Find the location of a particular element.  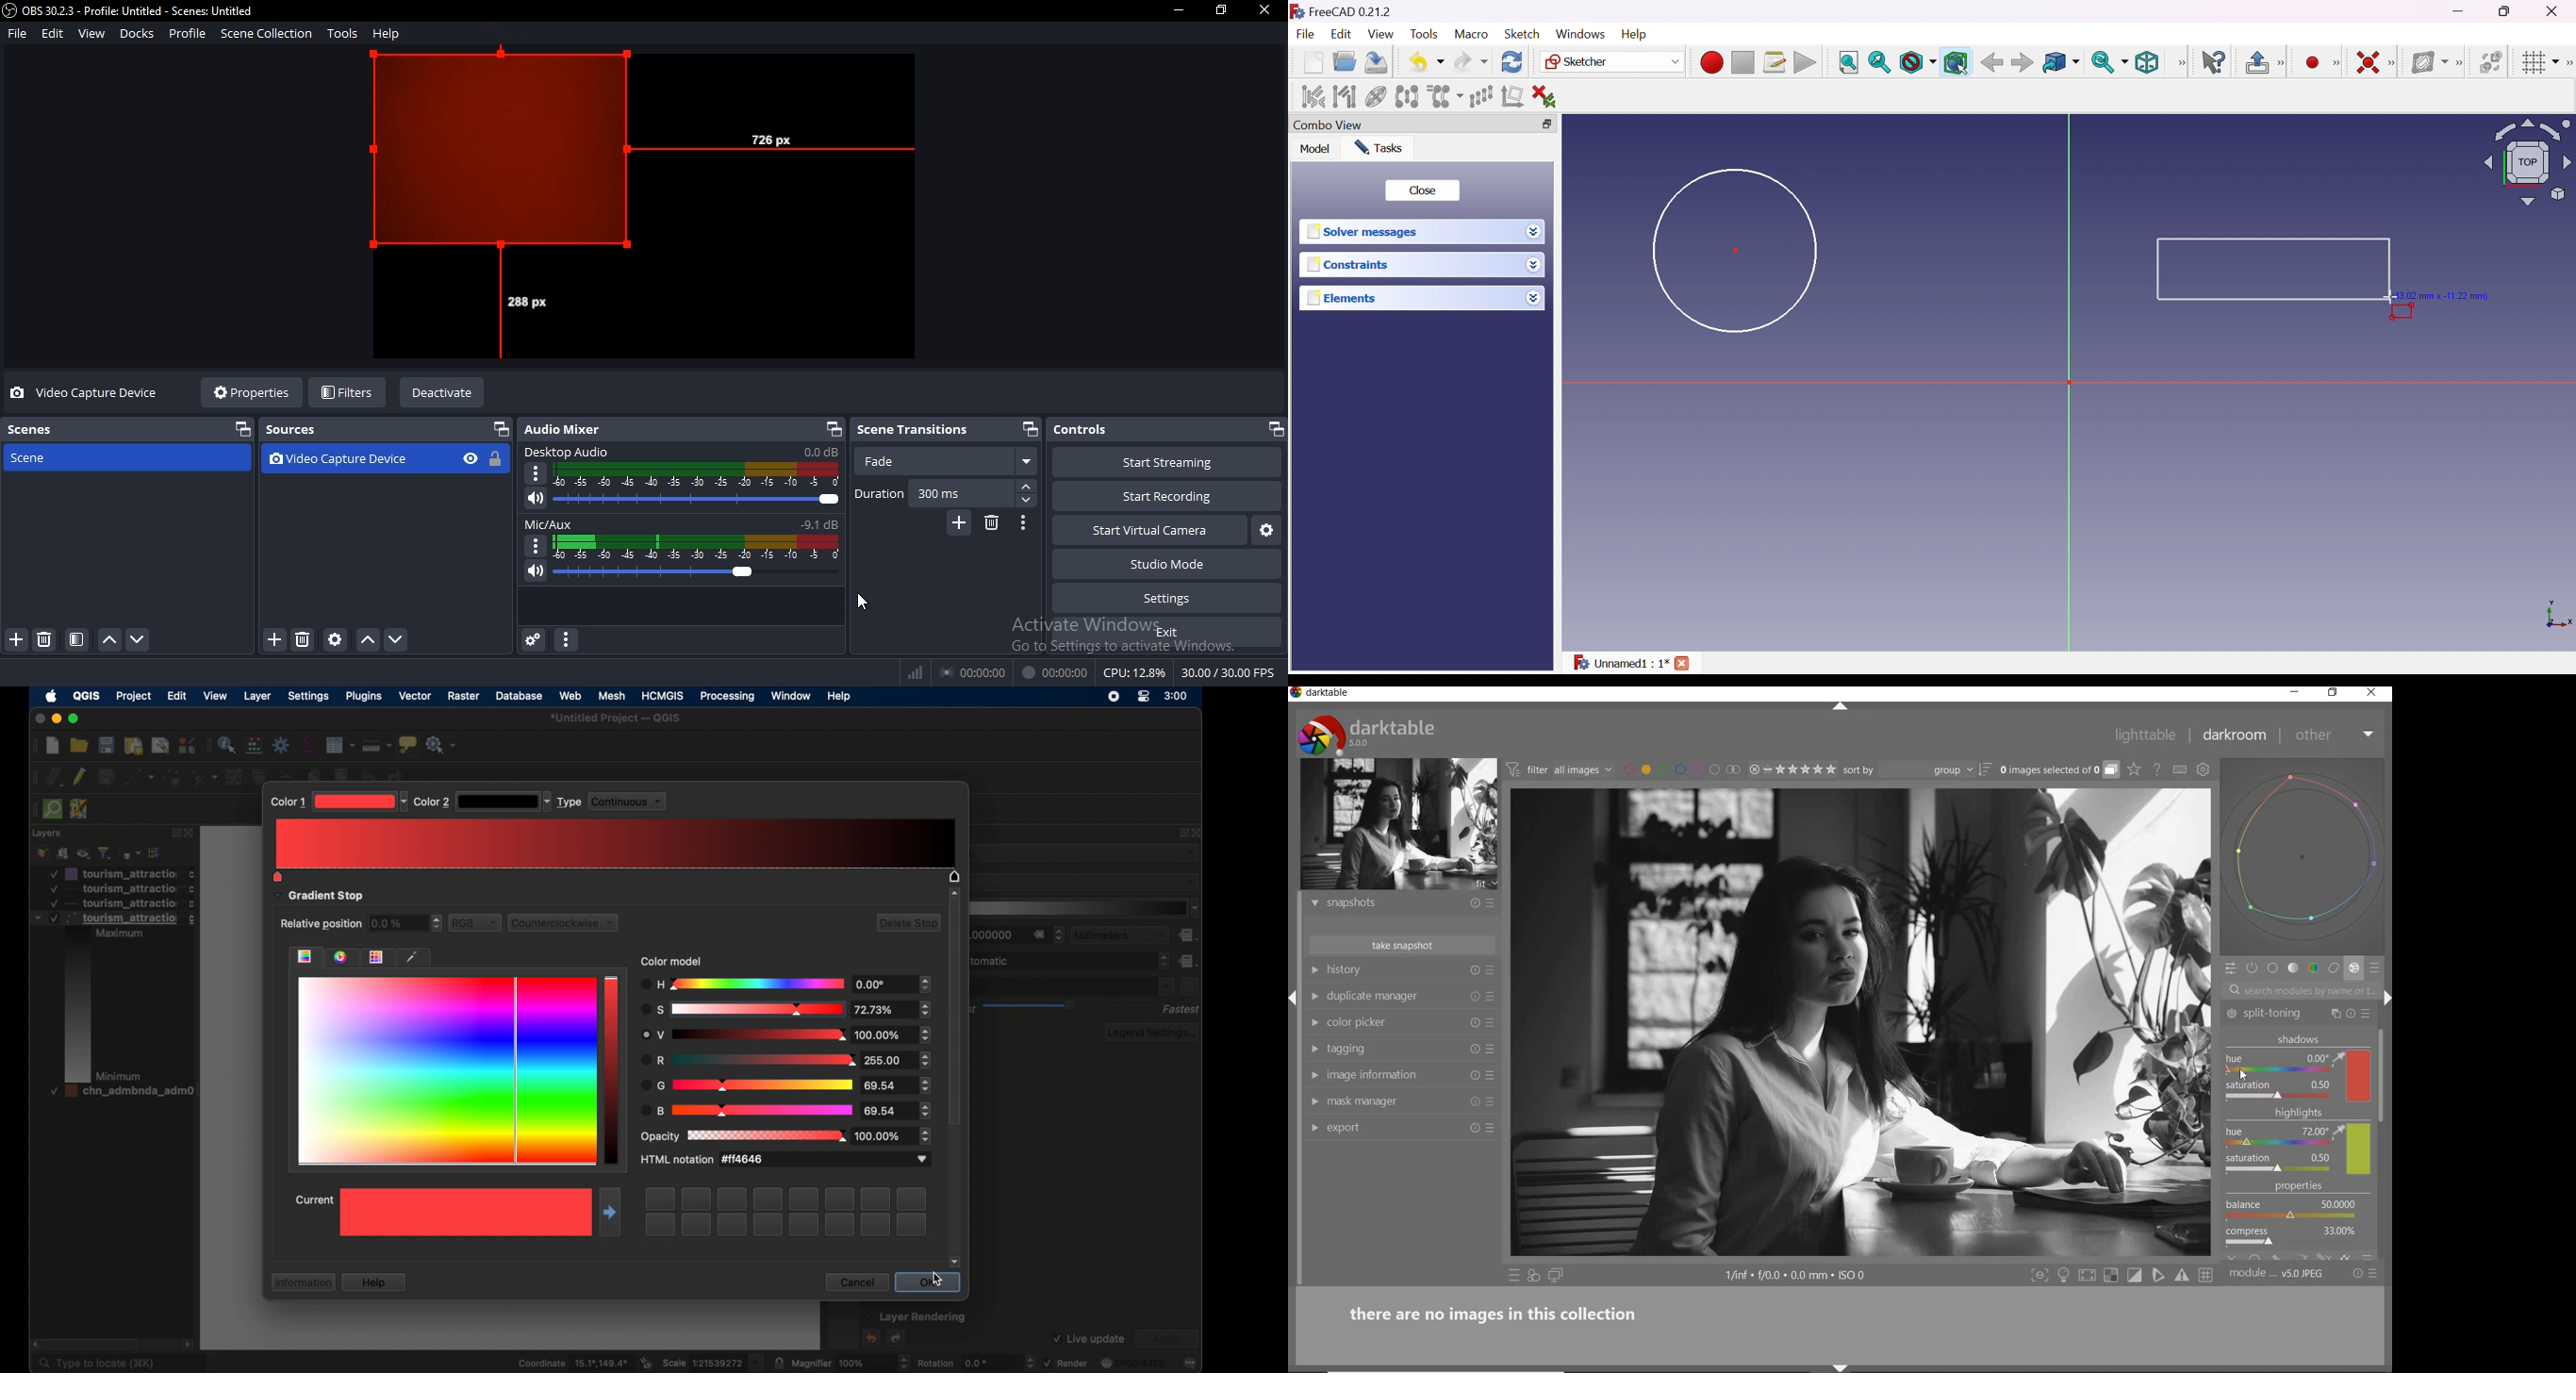

filter legend by expression is located at coordinates (131, 854).